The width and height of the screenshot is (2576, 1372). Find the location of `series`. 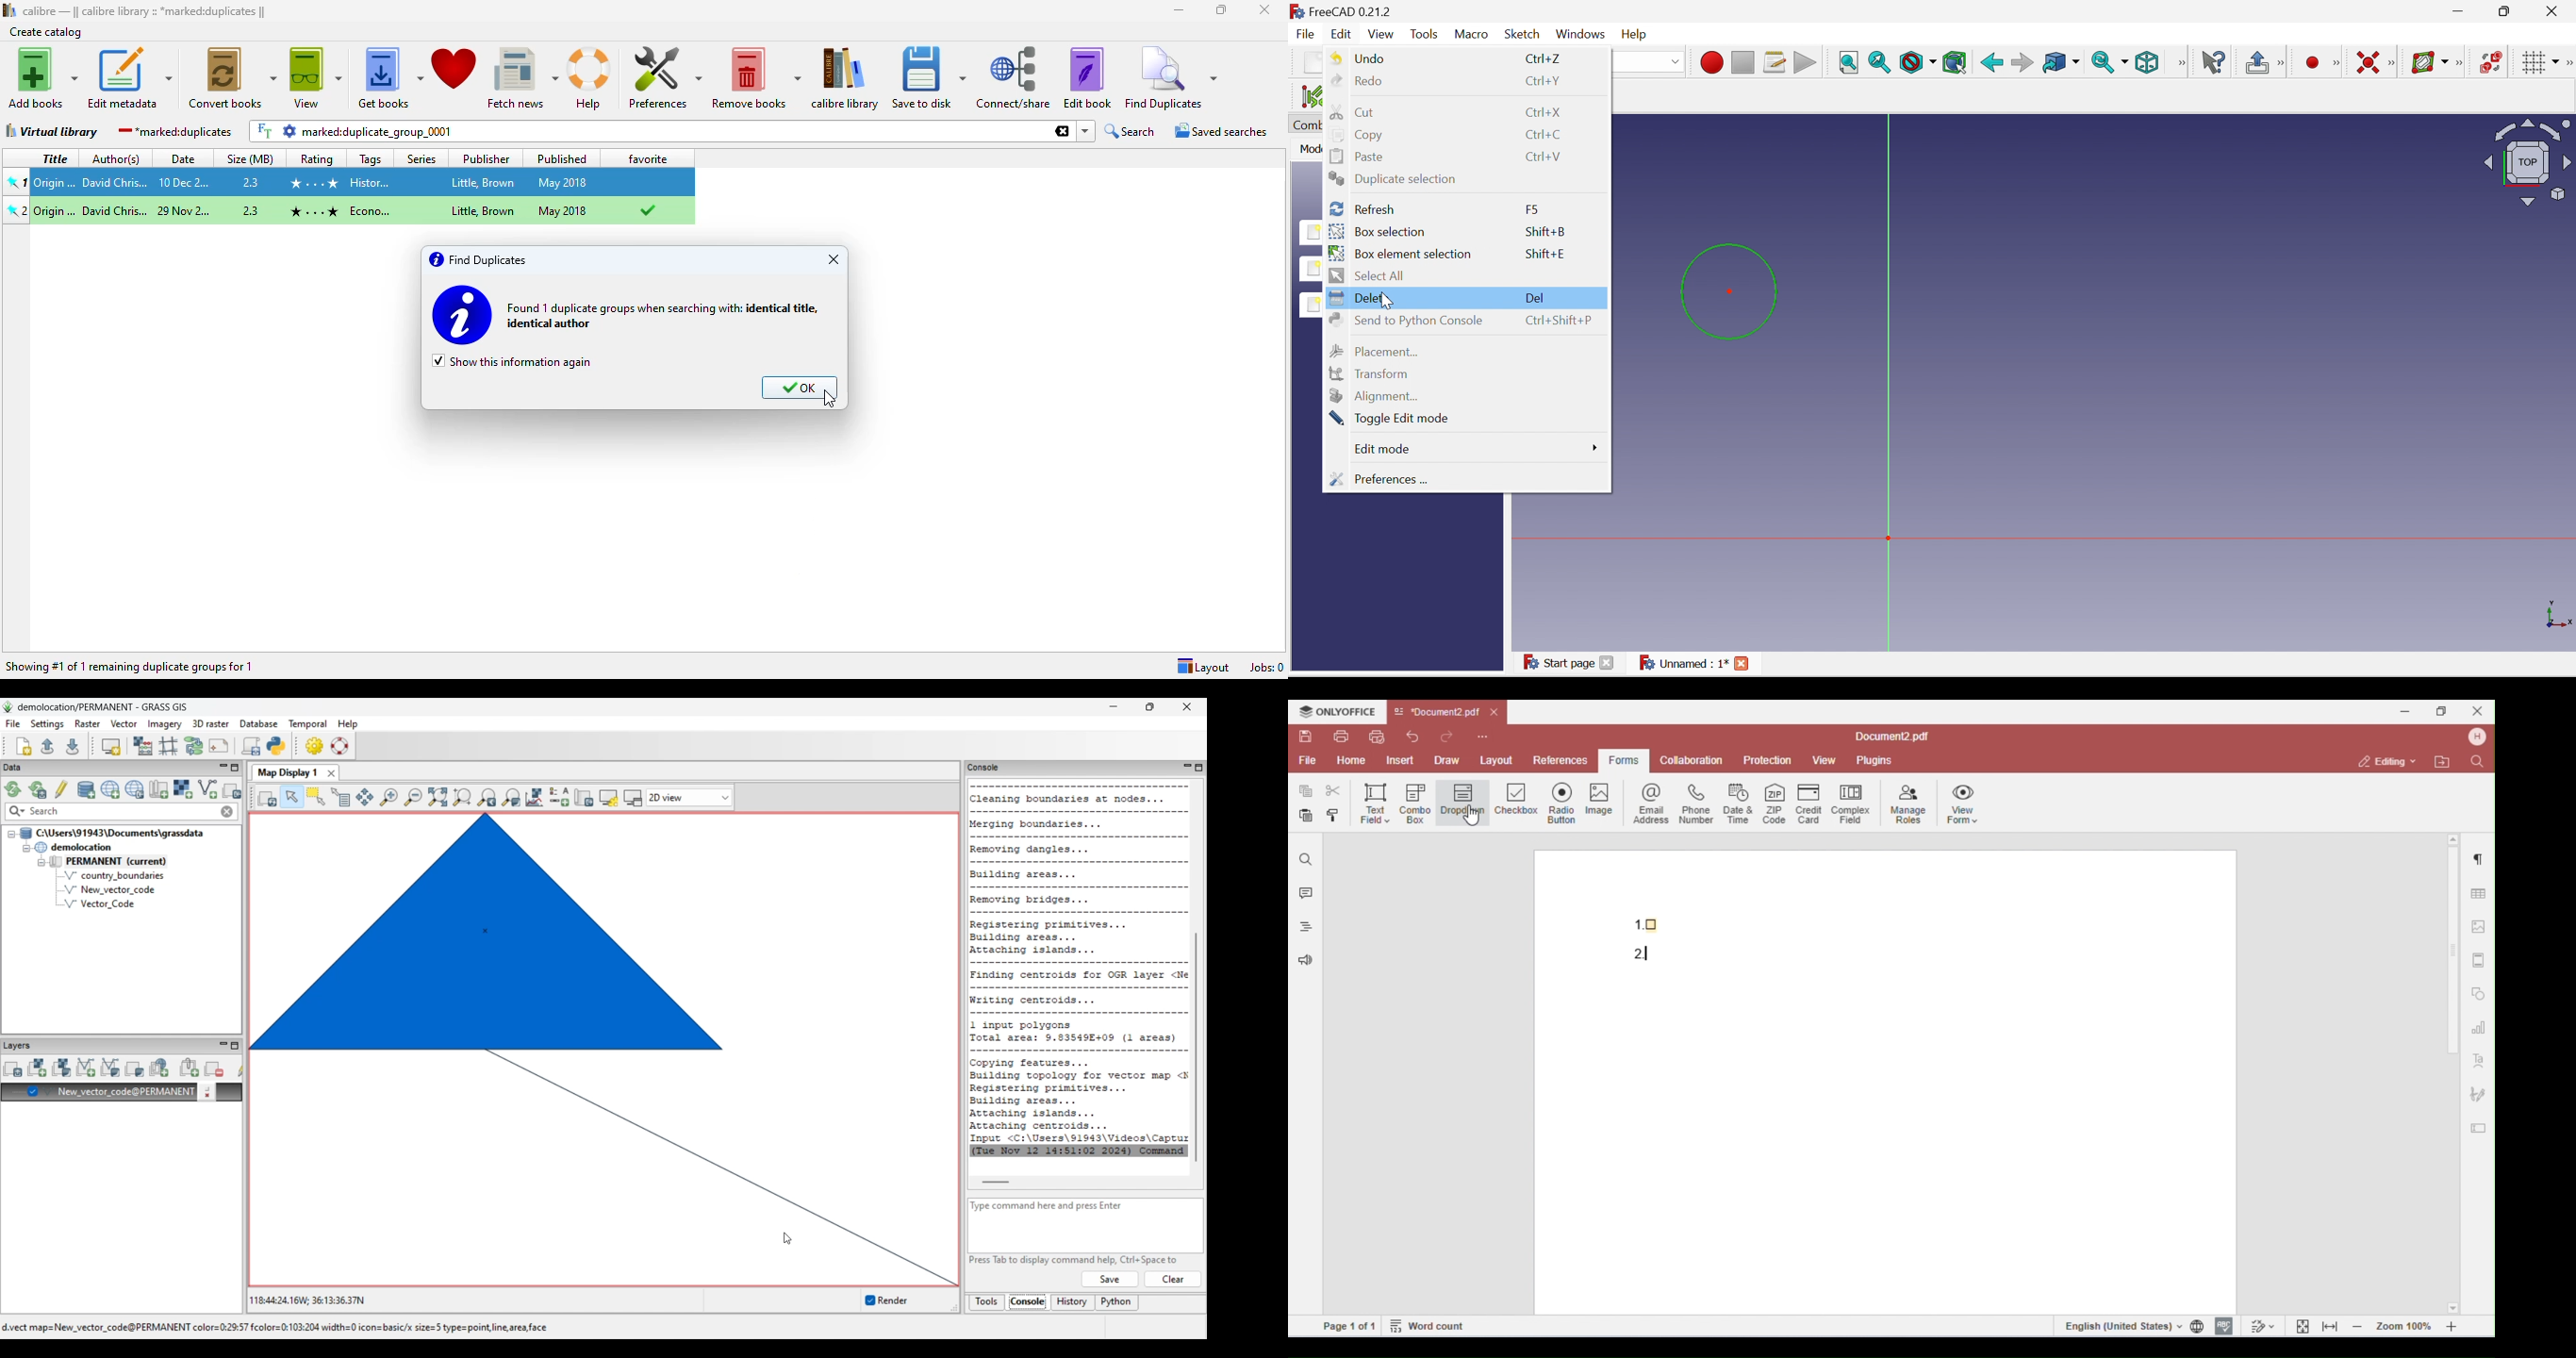

series is located at coordinates (422, 157).